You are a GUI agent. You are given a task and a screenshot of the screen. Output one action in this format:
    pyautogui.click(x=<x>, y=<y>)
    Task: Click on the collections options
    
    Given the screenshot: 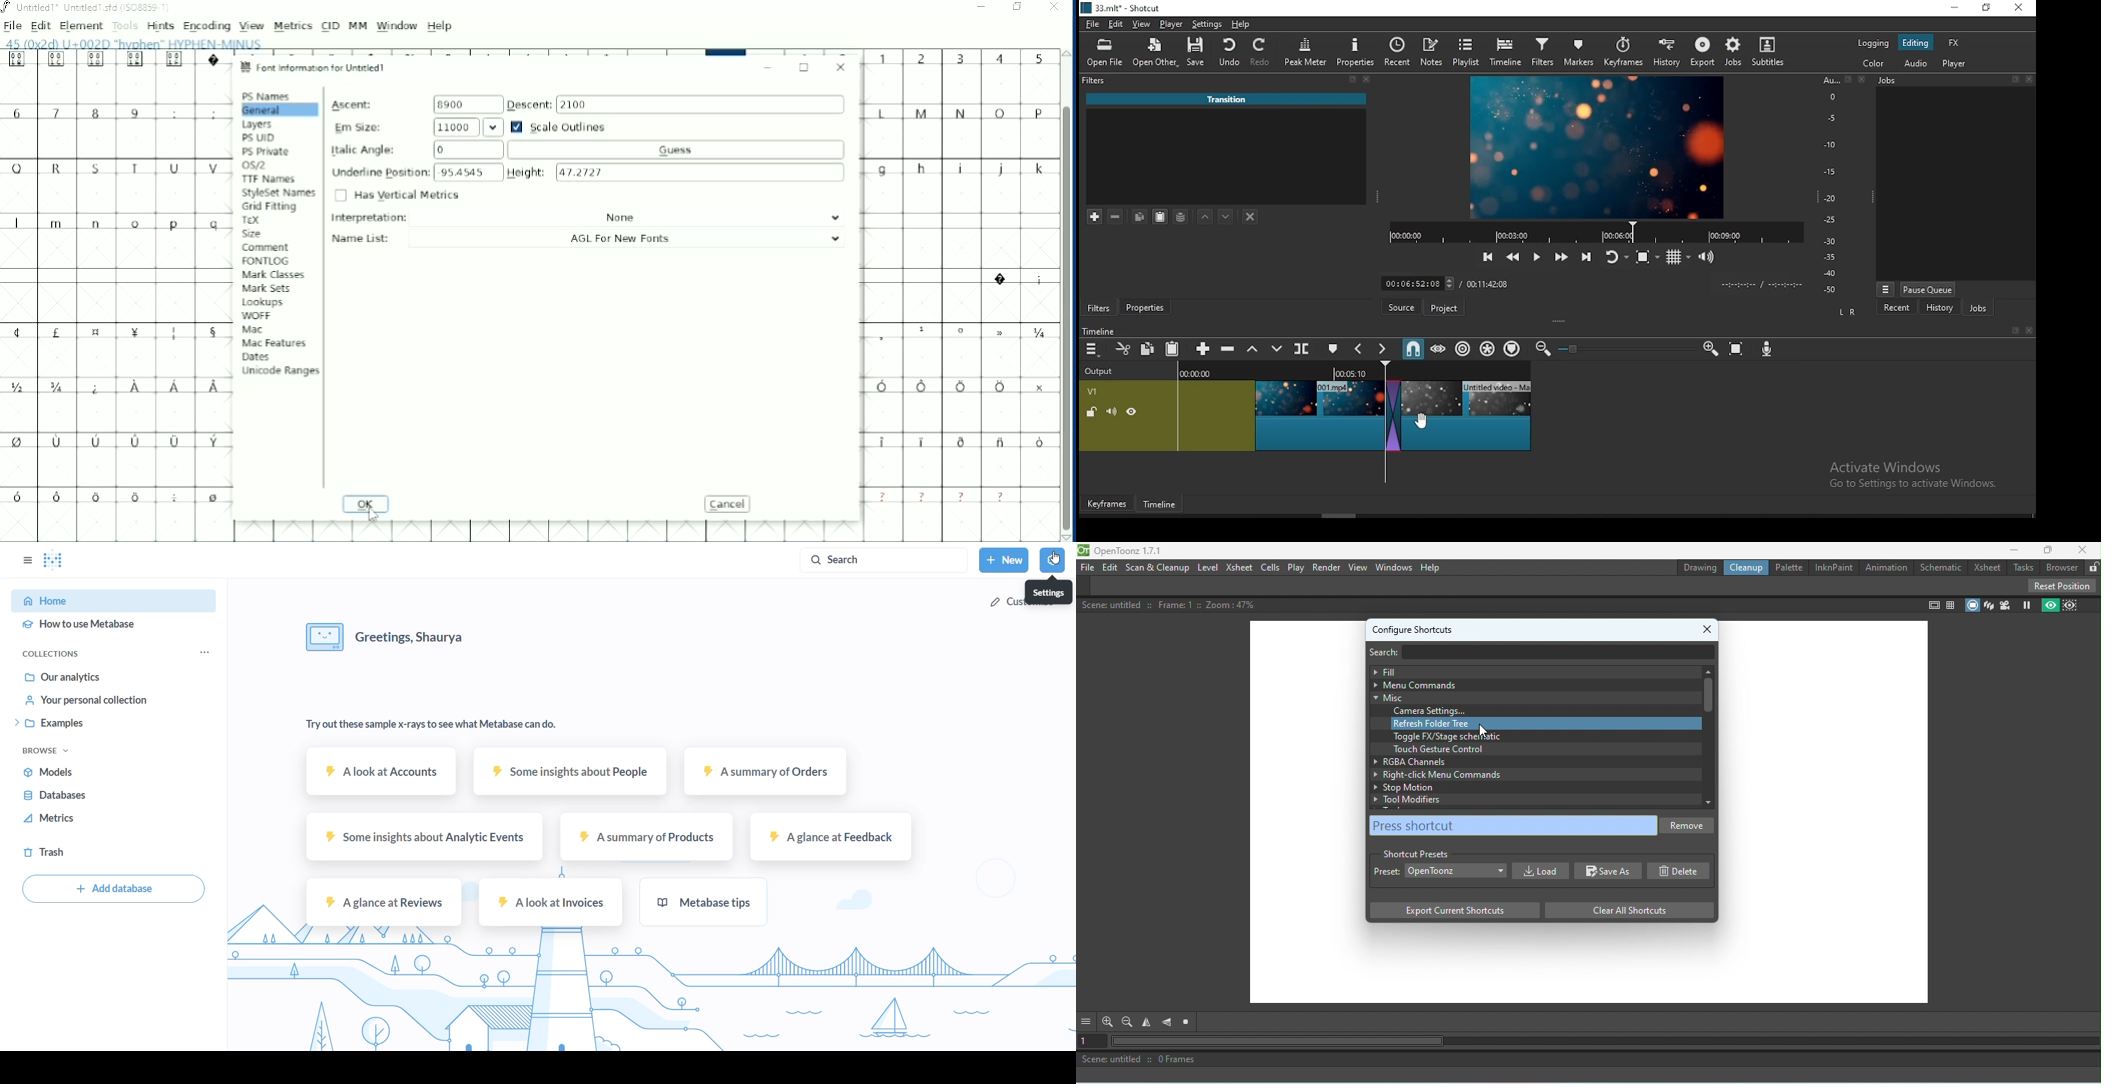 What is the action you would take?
    pyautogui.click(x=206, y=654)
    